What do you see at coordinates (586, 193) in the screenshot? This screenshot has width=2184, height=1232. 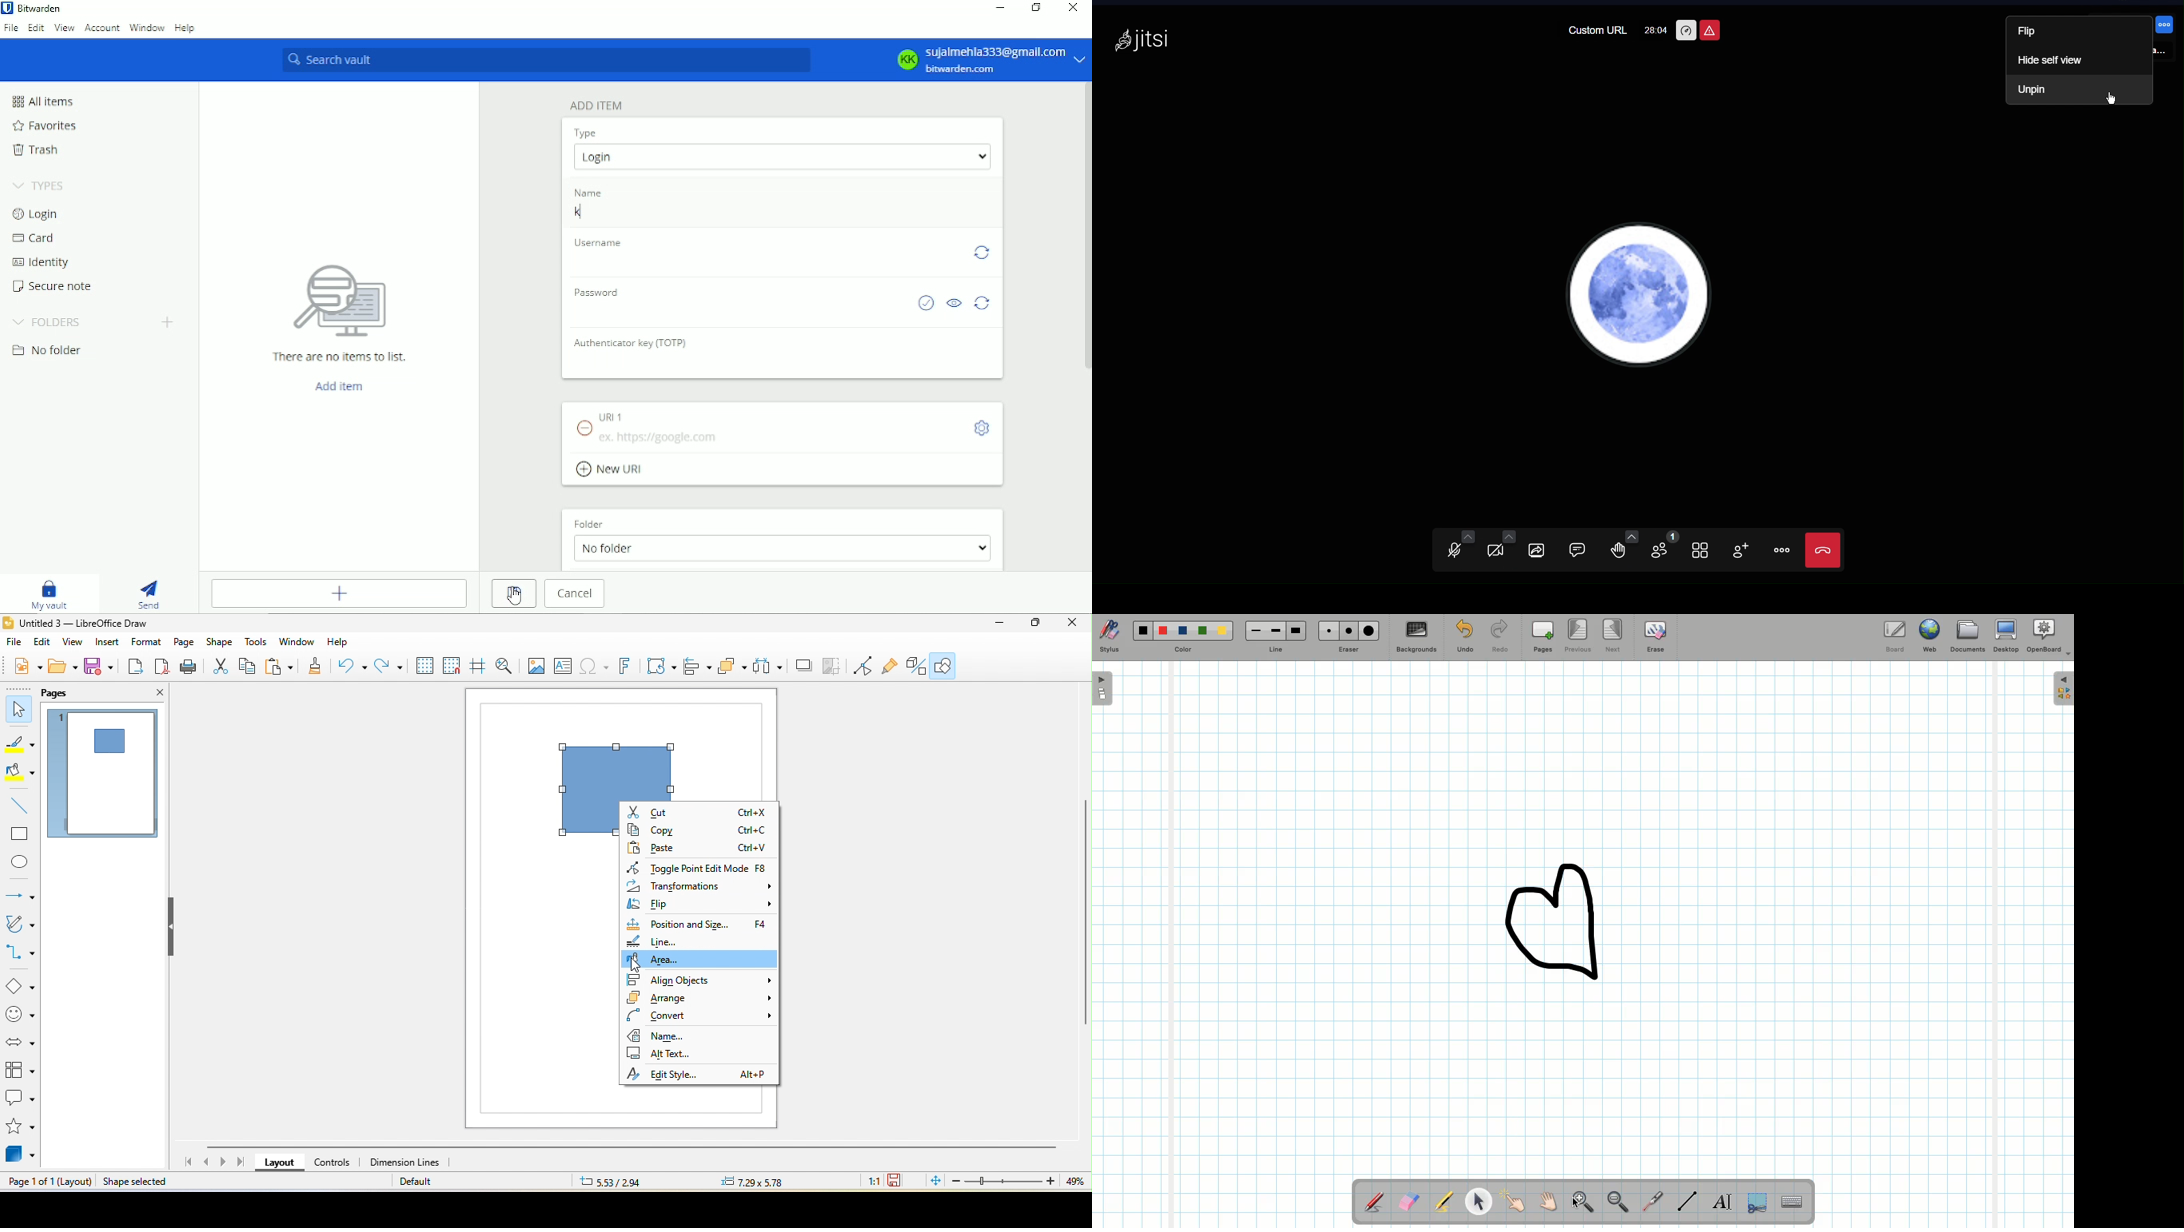 I see `Name` at bounding box center [586, 193].